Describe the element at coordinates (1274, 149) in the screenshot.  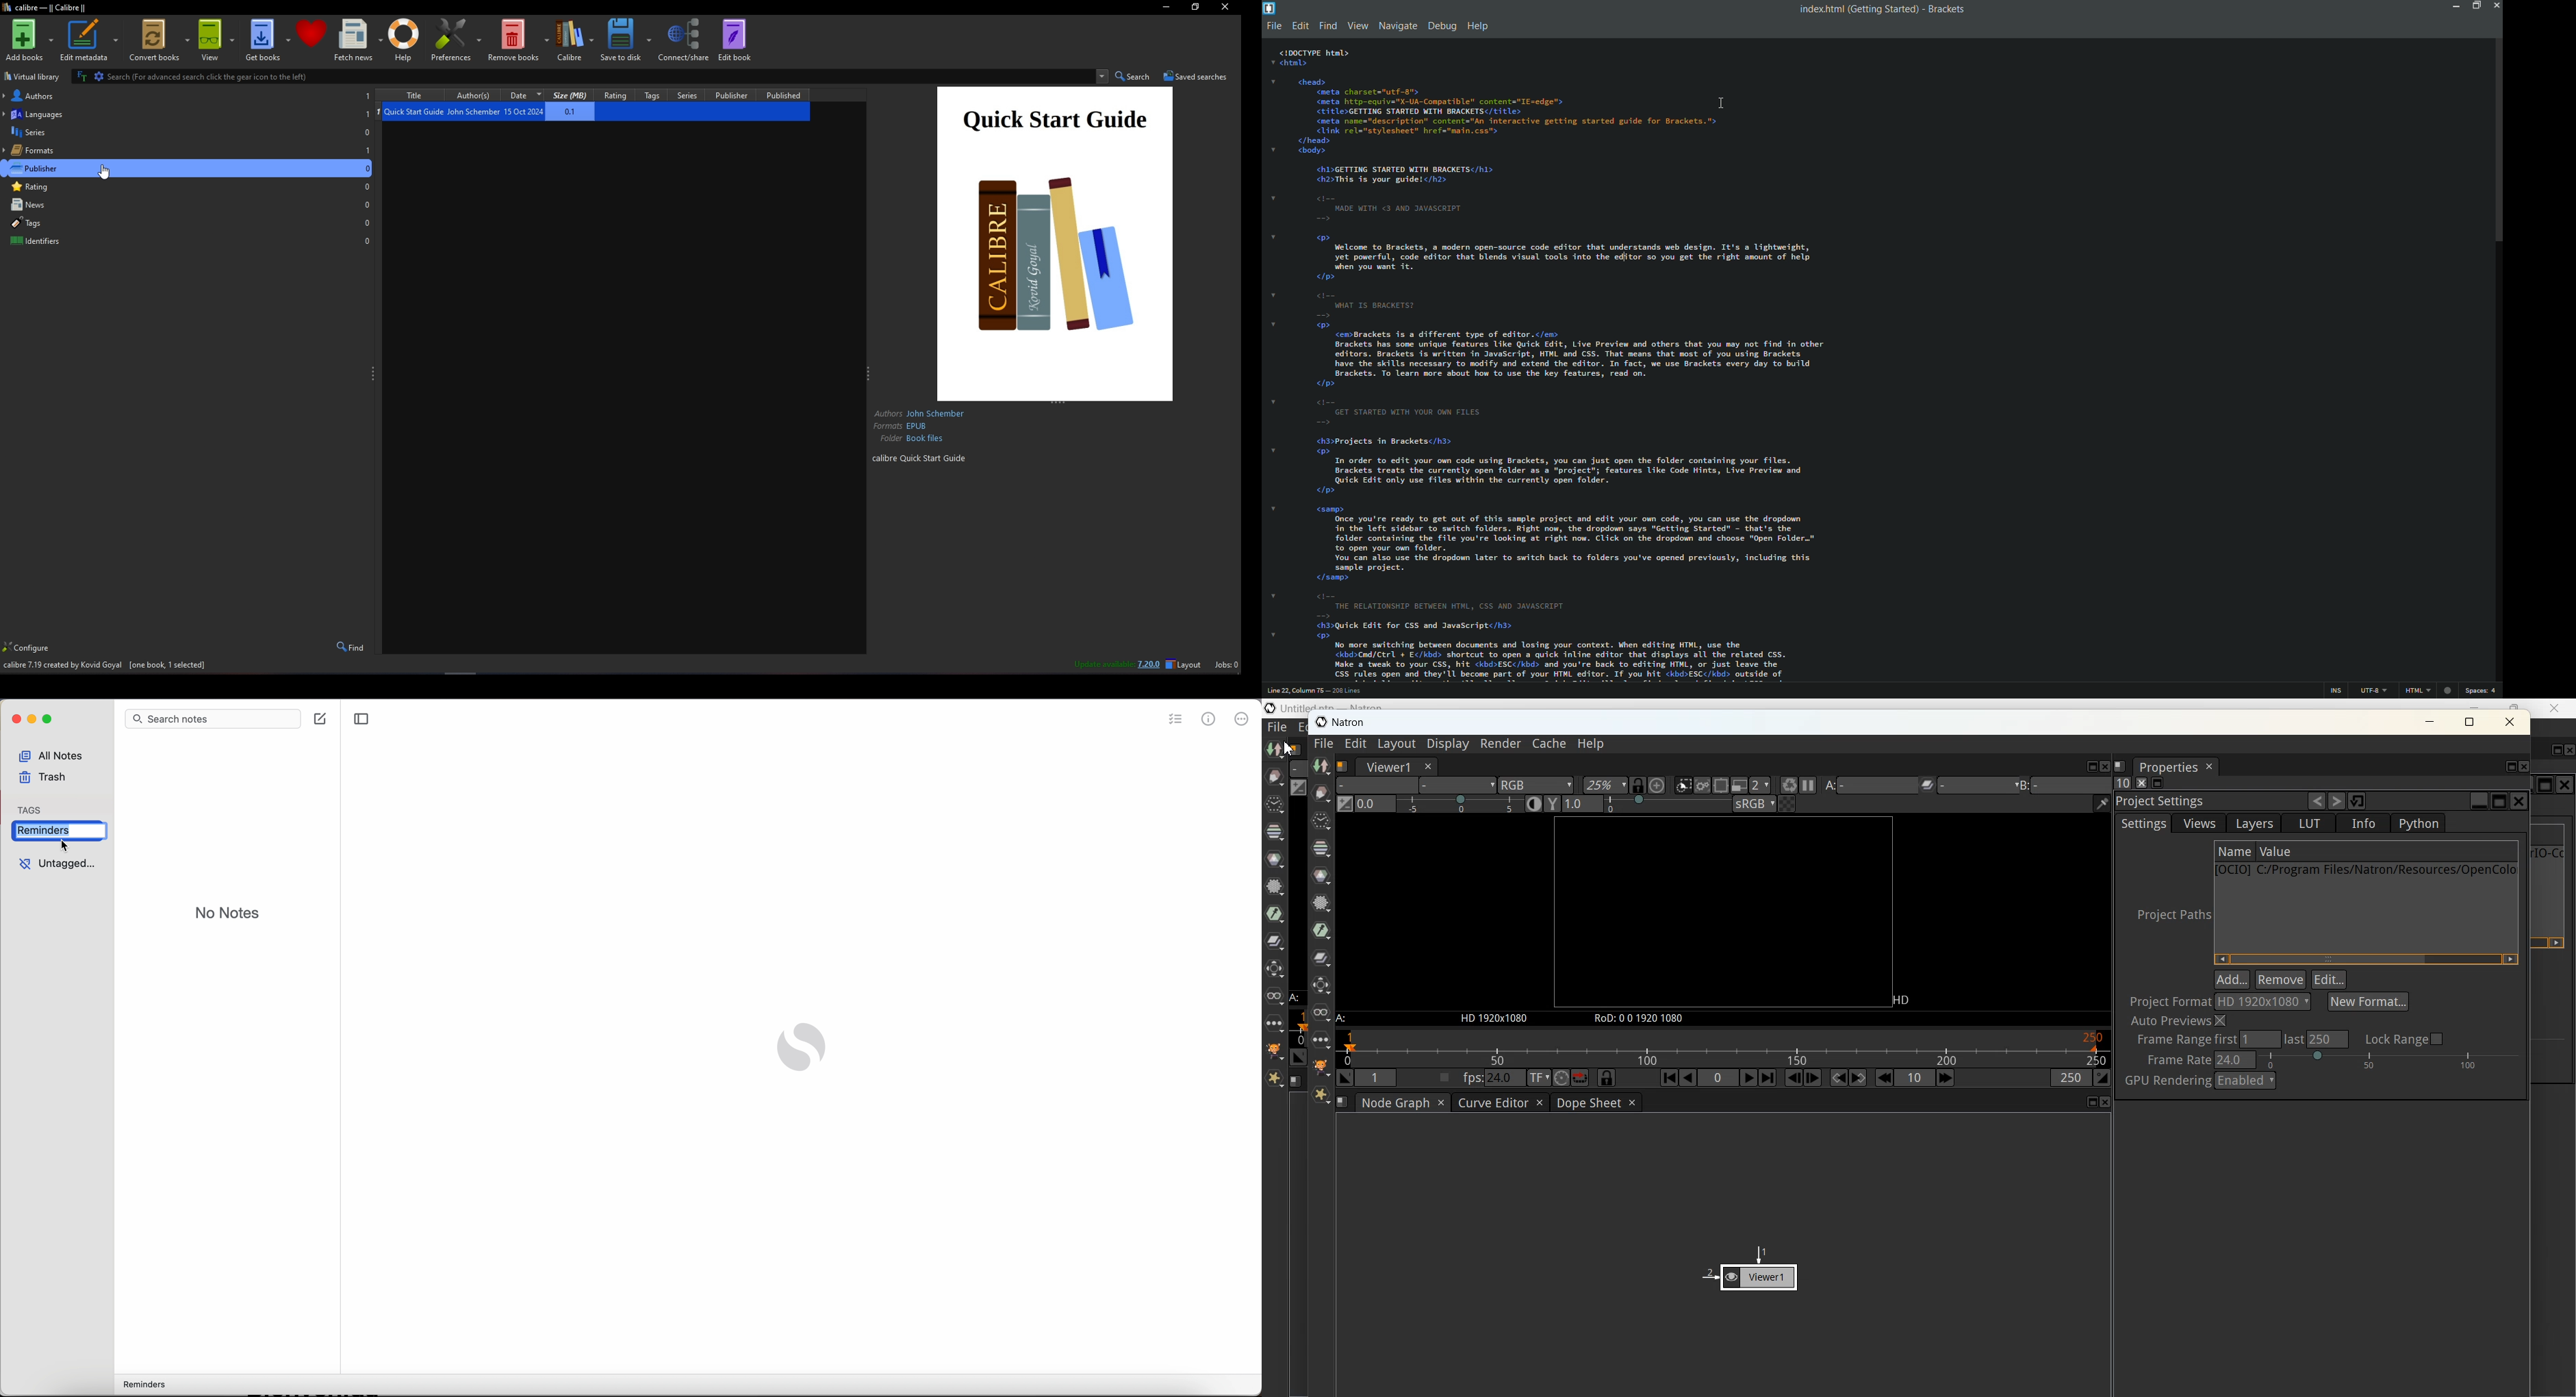
I see `dropdown` at that location.